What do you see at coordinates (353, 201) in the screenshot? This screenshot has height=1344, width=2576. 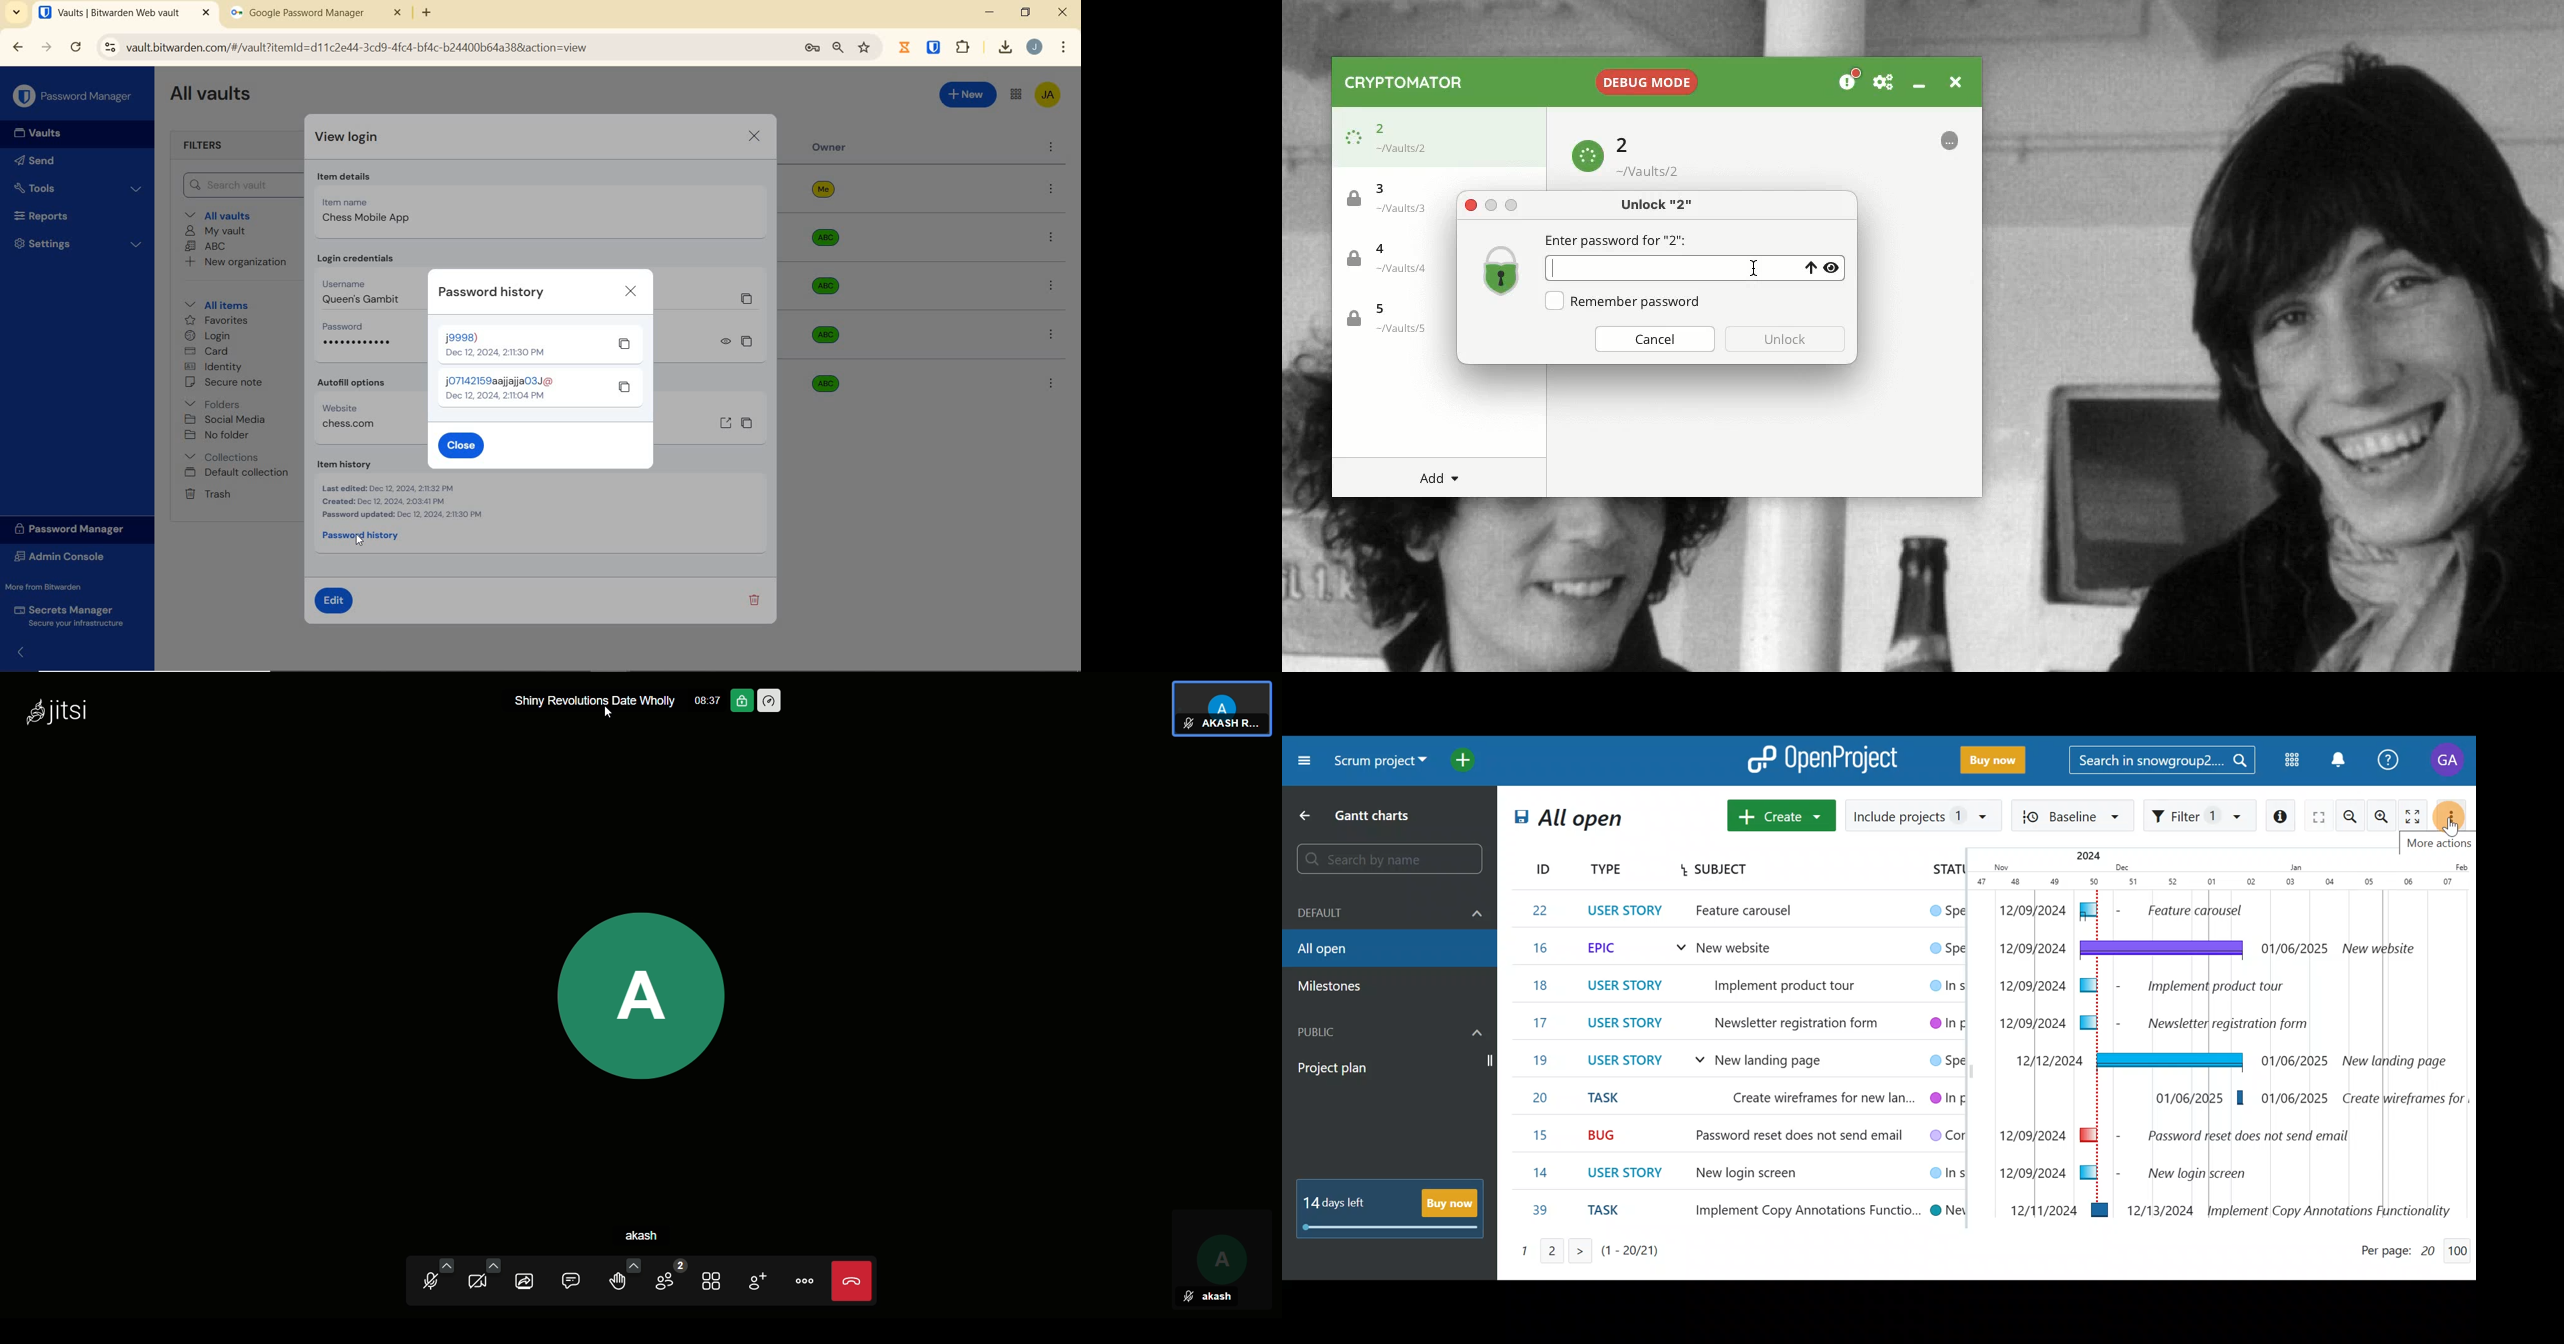 I see `Item name` at bounding box center [353, 201].